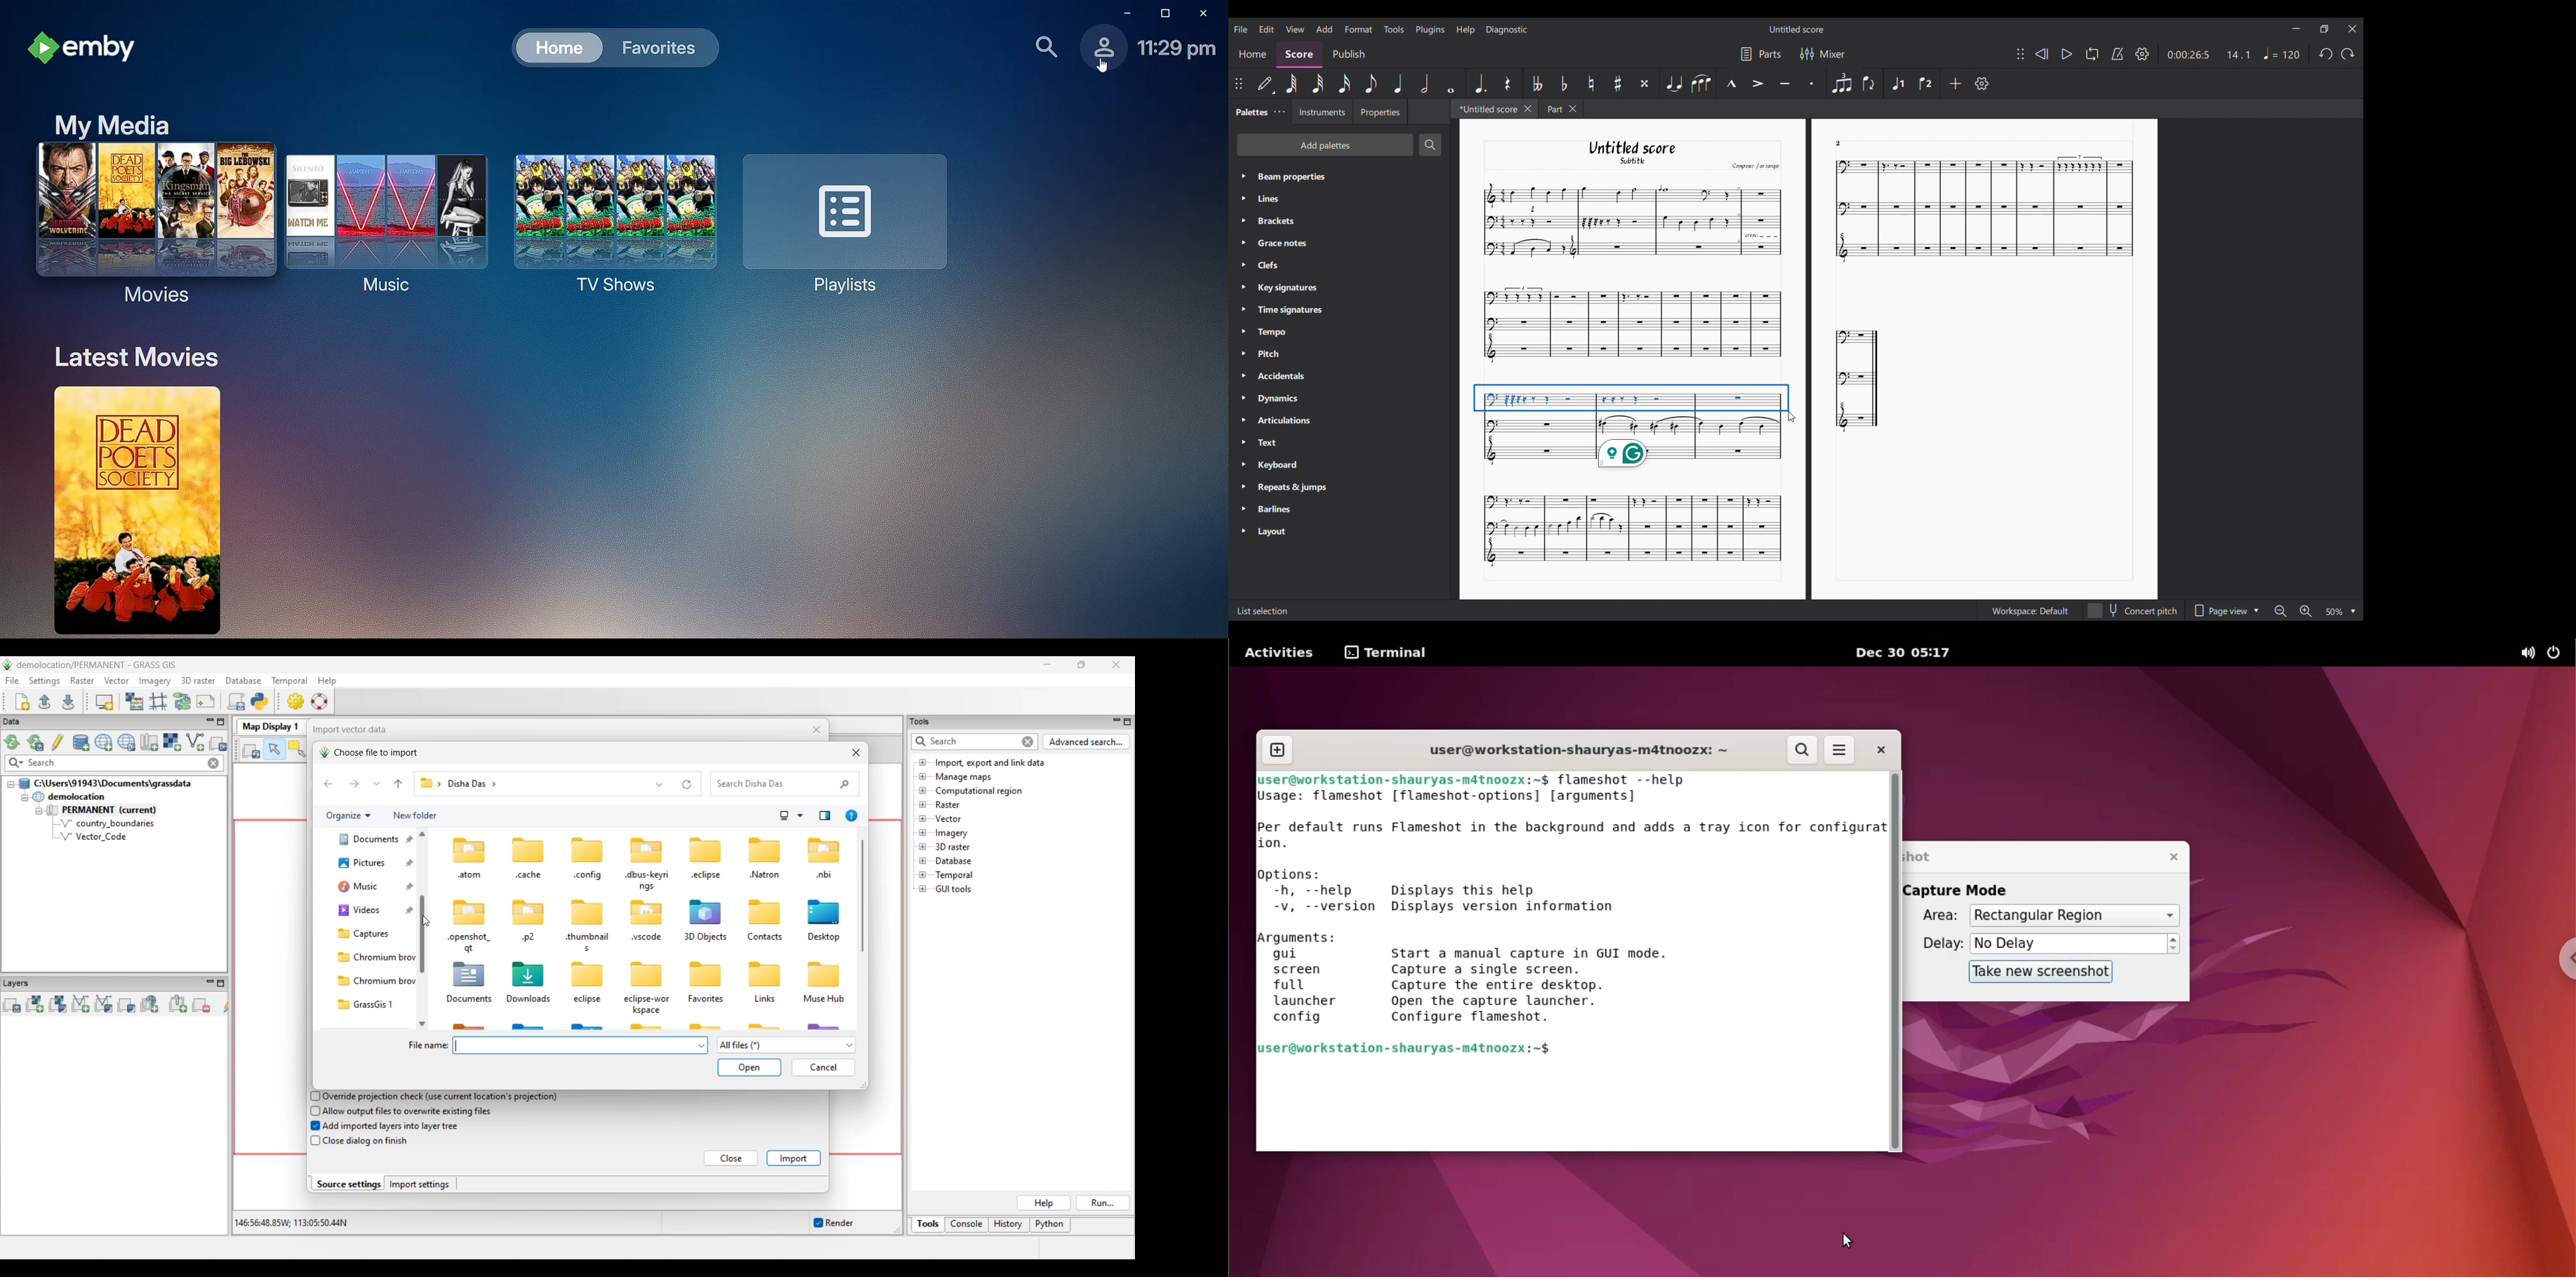 The height and width of the screenshot is (1288, 2576). What do you see at coordinates (373, 910) in the screenshot?
I see `Videos folder` at bounding box center [373, 910].